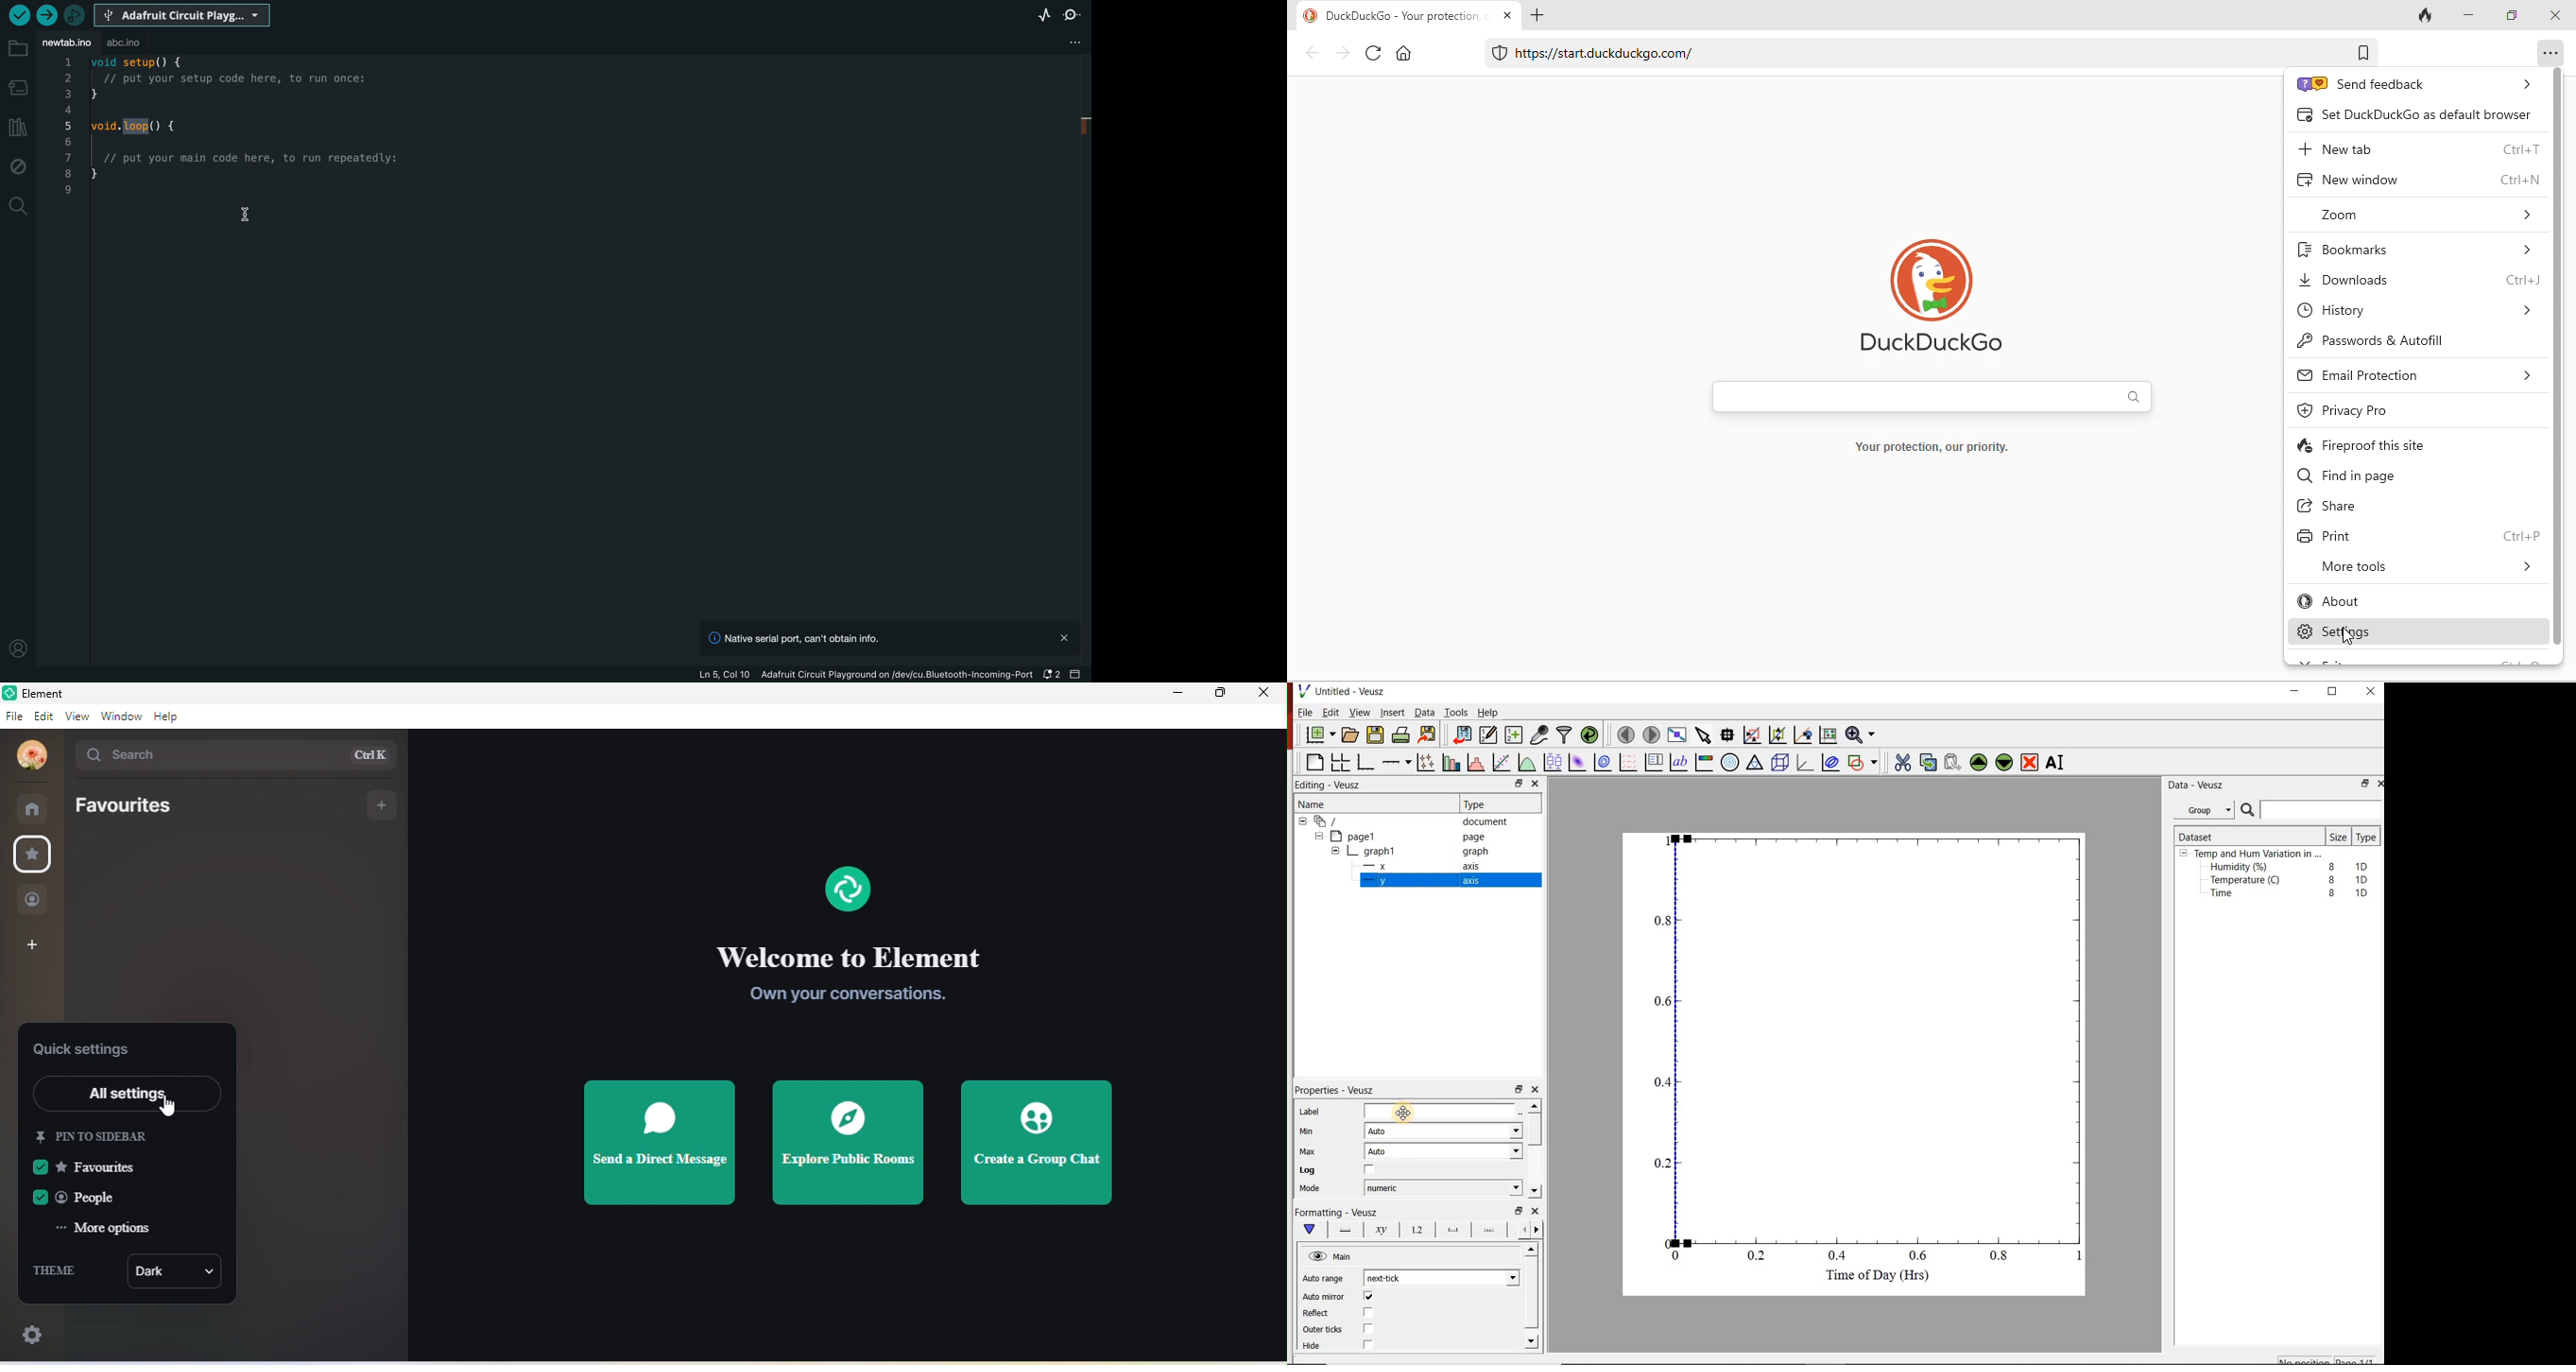 The image size is (2576, 1372). I want to click on 8, so click(2330, 864).